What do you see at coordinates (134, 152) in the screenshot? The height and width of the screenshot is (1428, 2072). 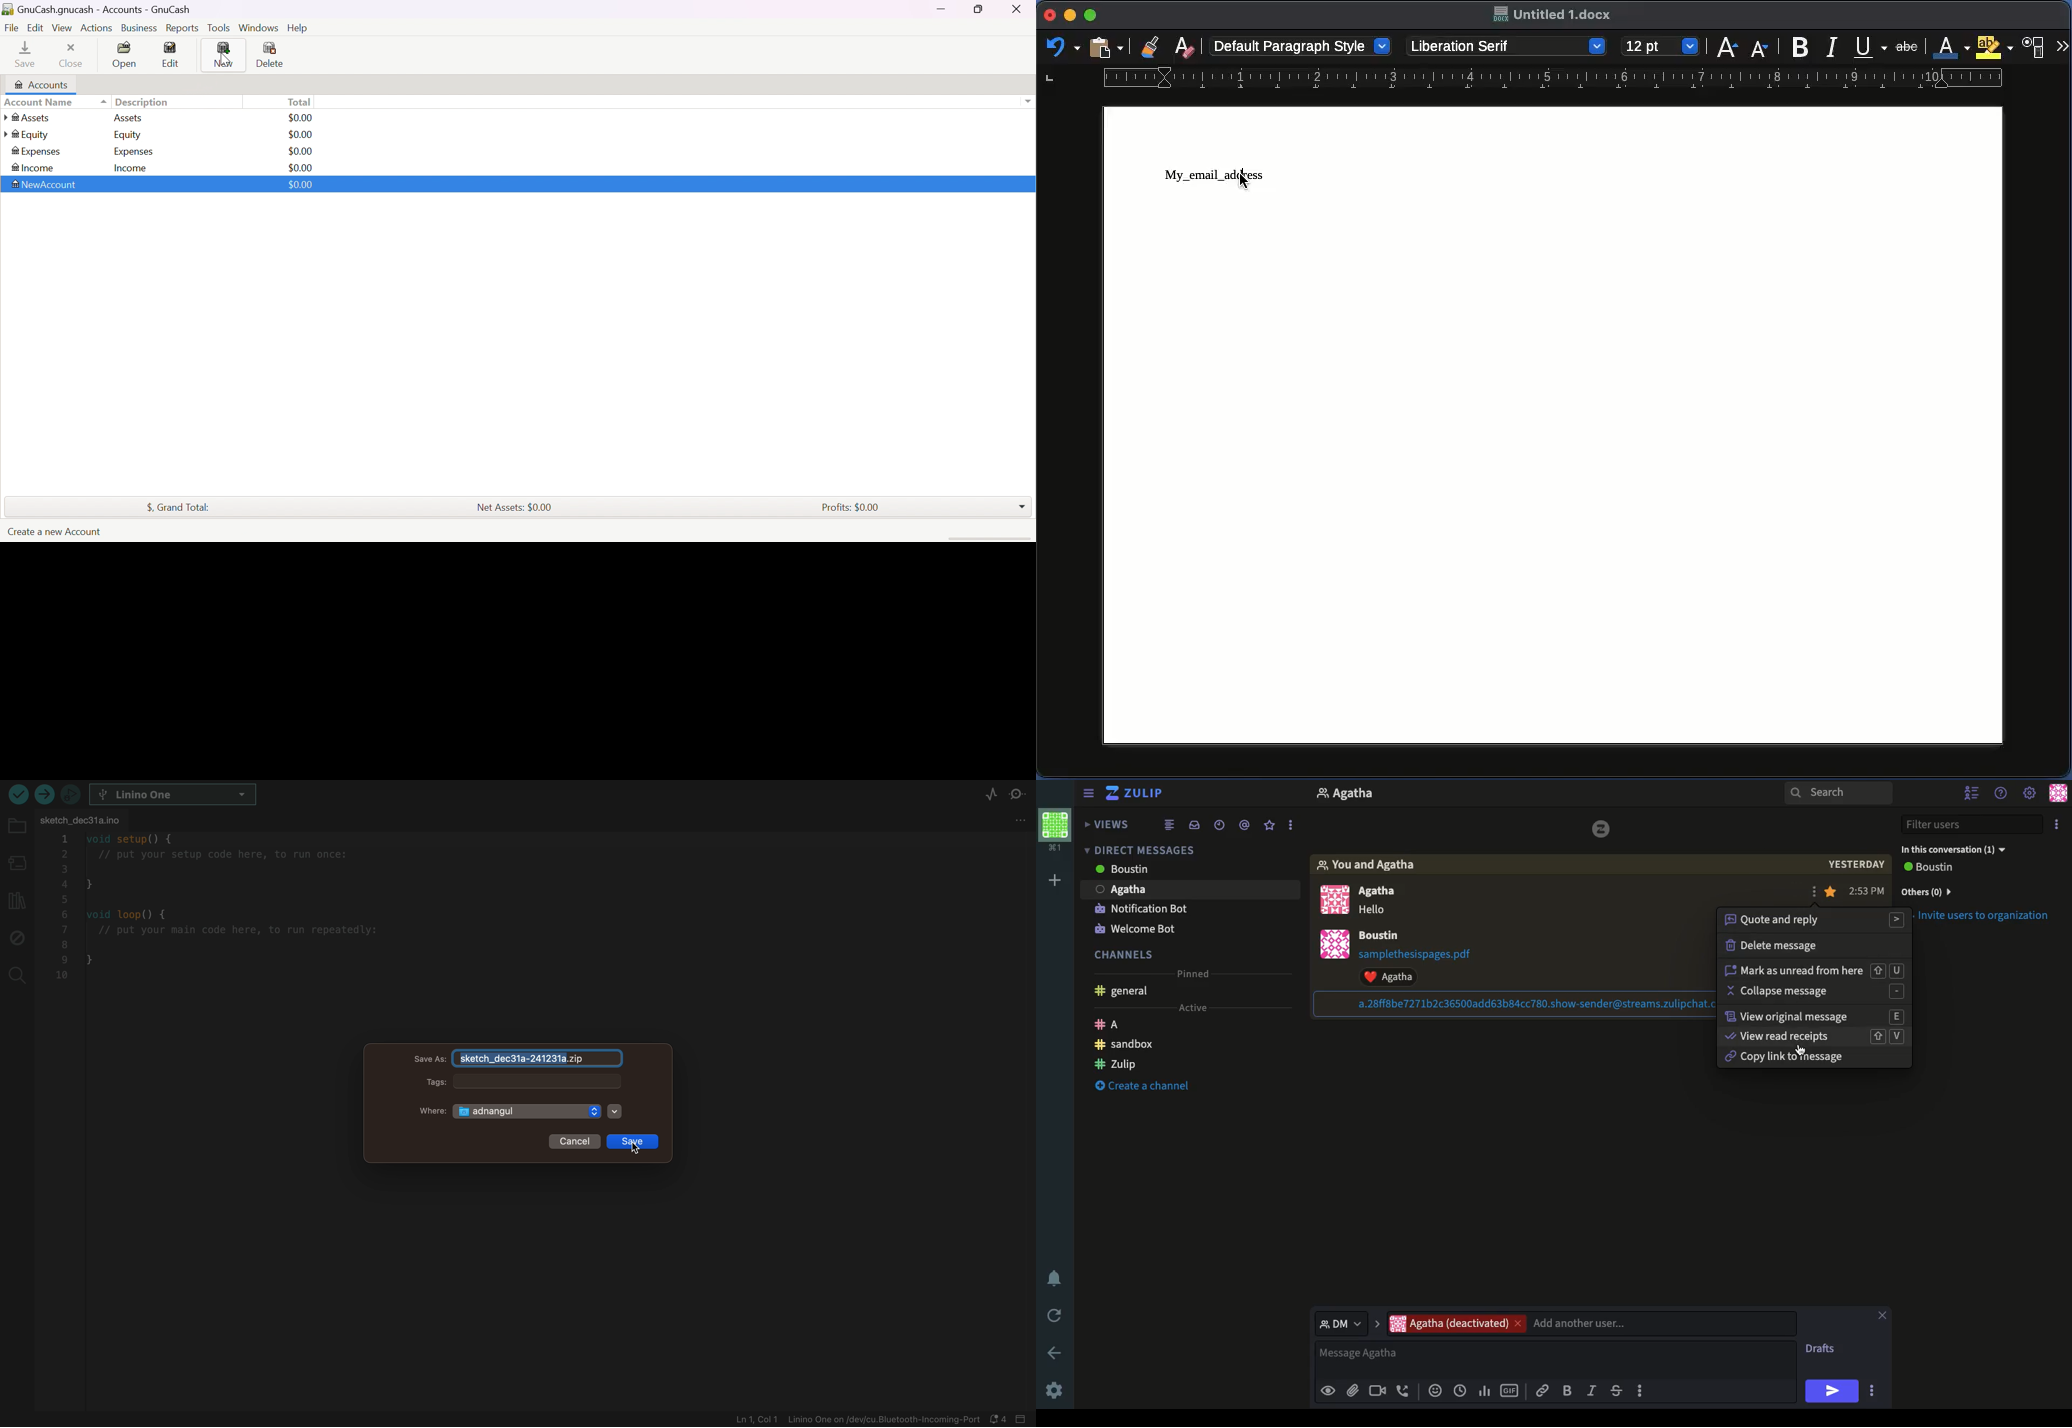 I see `Expenses` at bounding box center [134, 152].